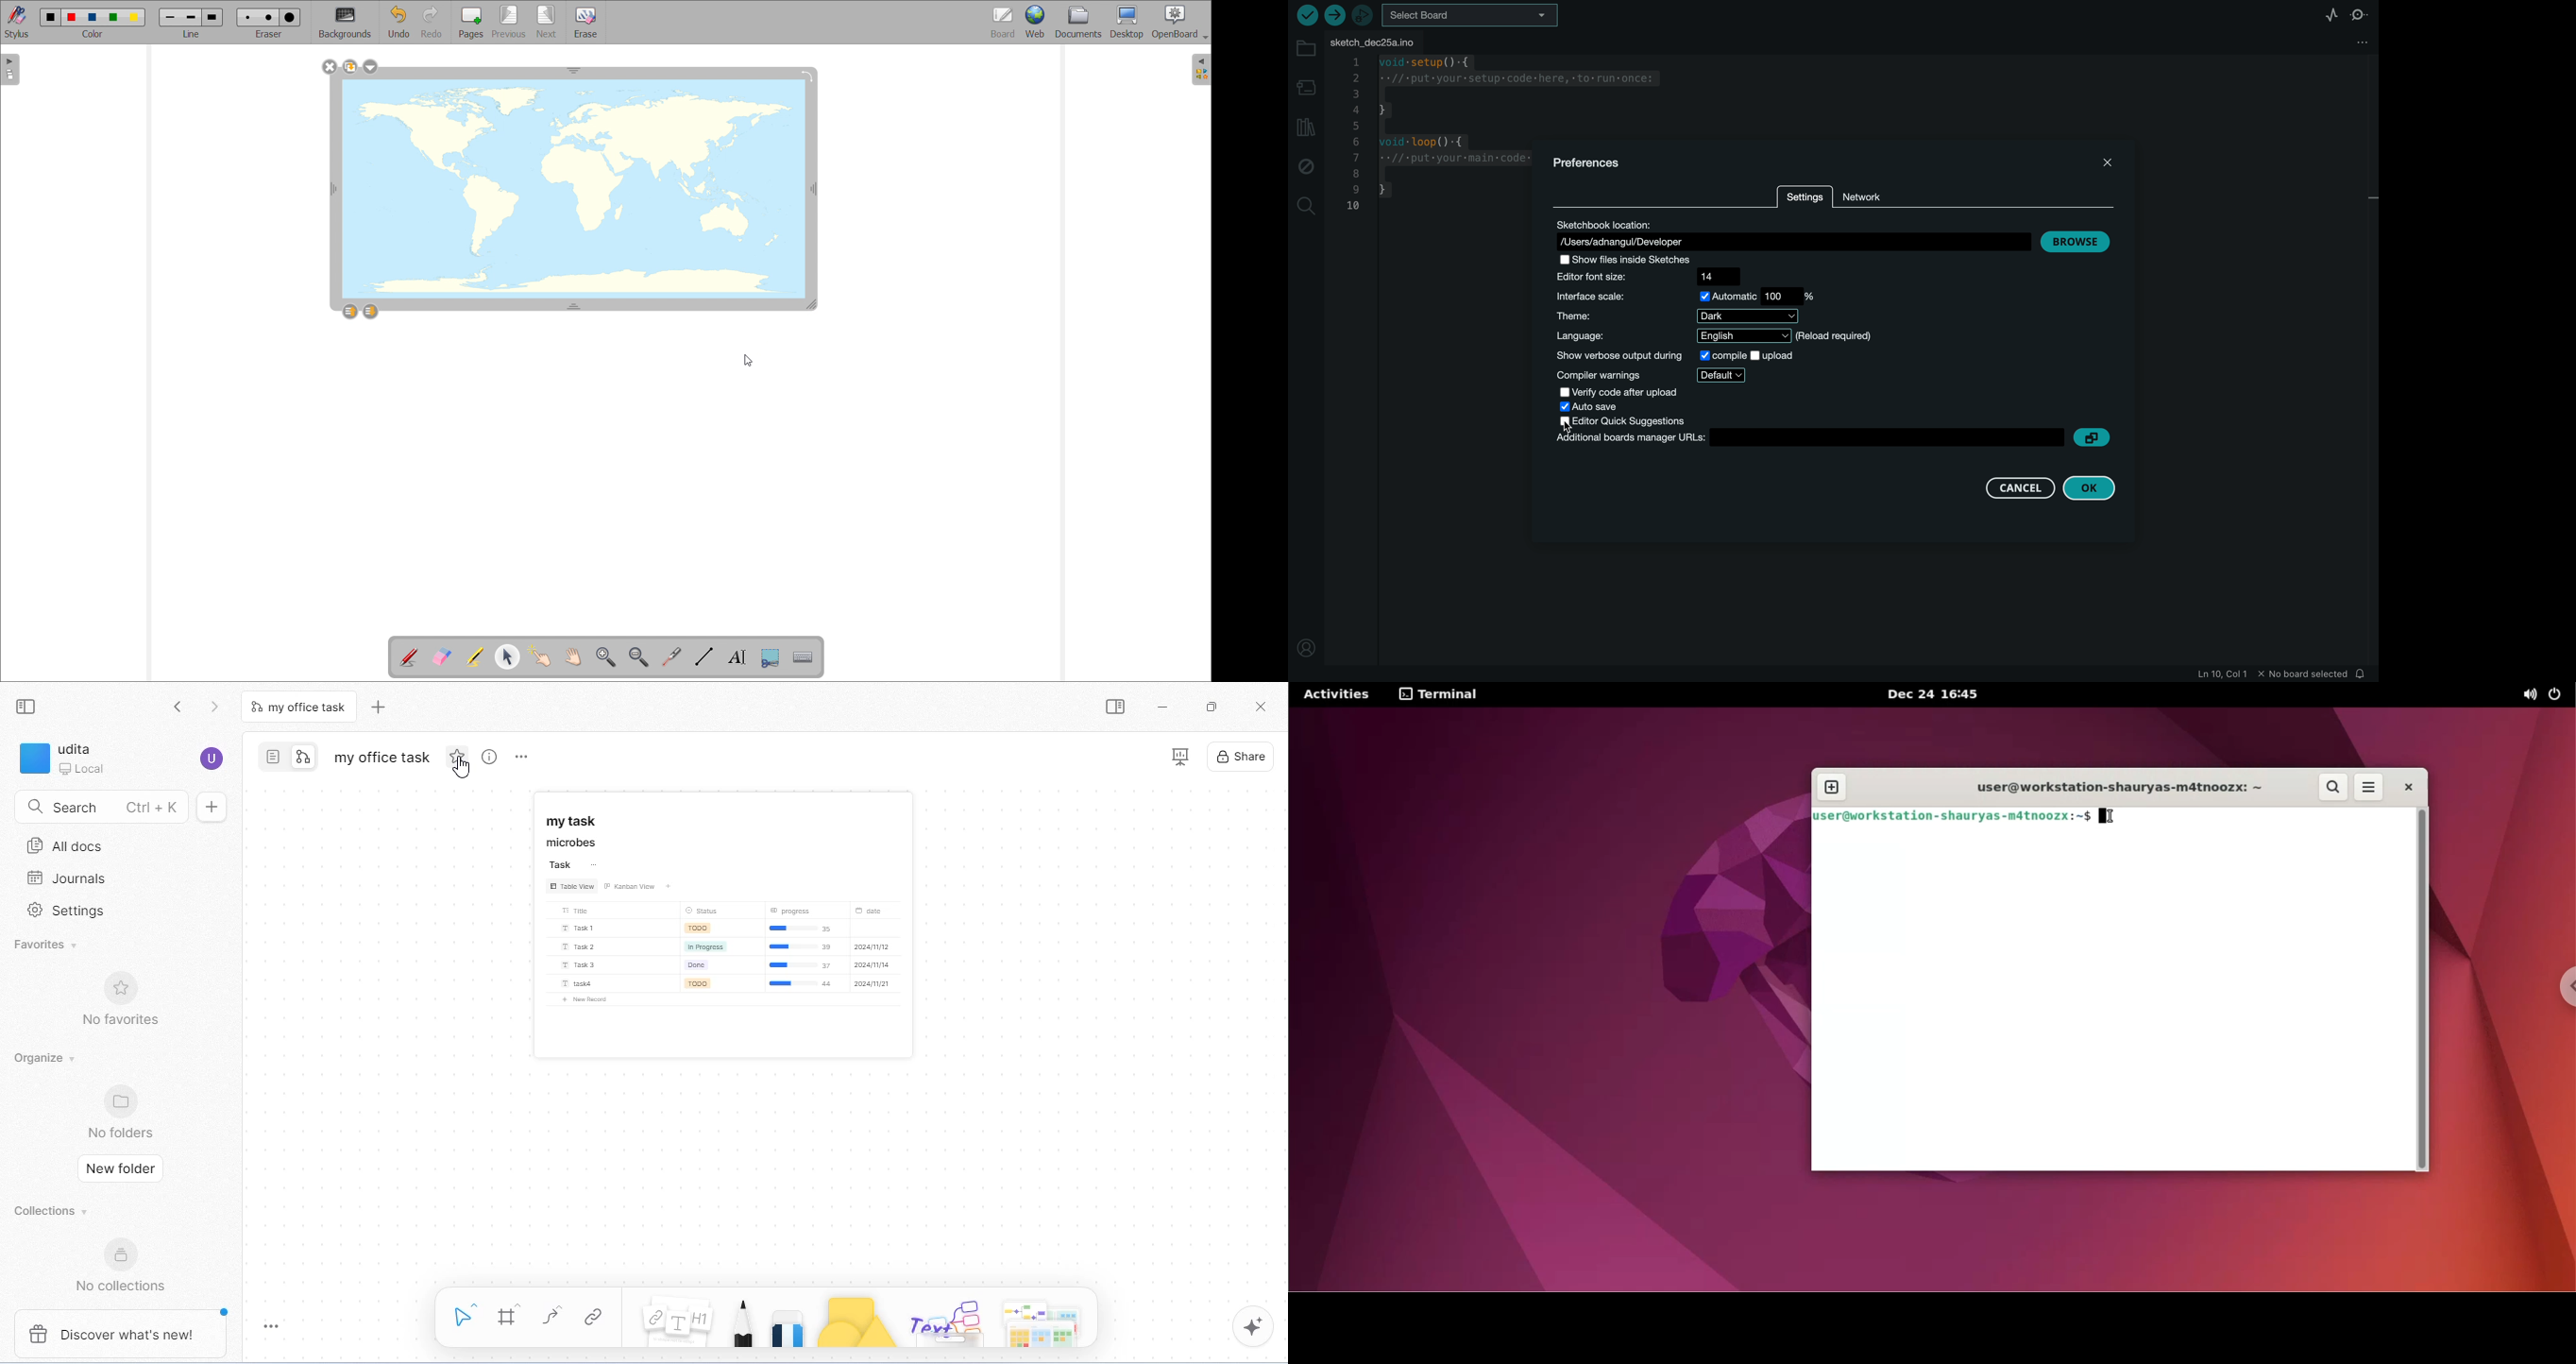 The height and width of the screenshot is (1372, 2576). What do you see at coordinates (349, 66) in the screenshot?
I see `duplicate` at bounding box center [349, 66].